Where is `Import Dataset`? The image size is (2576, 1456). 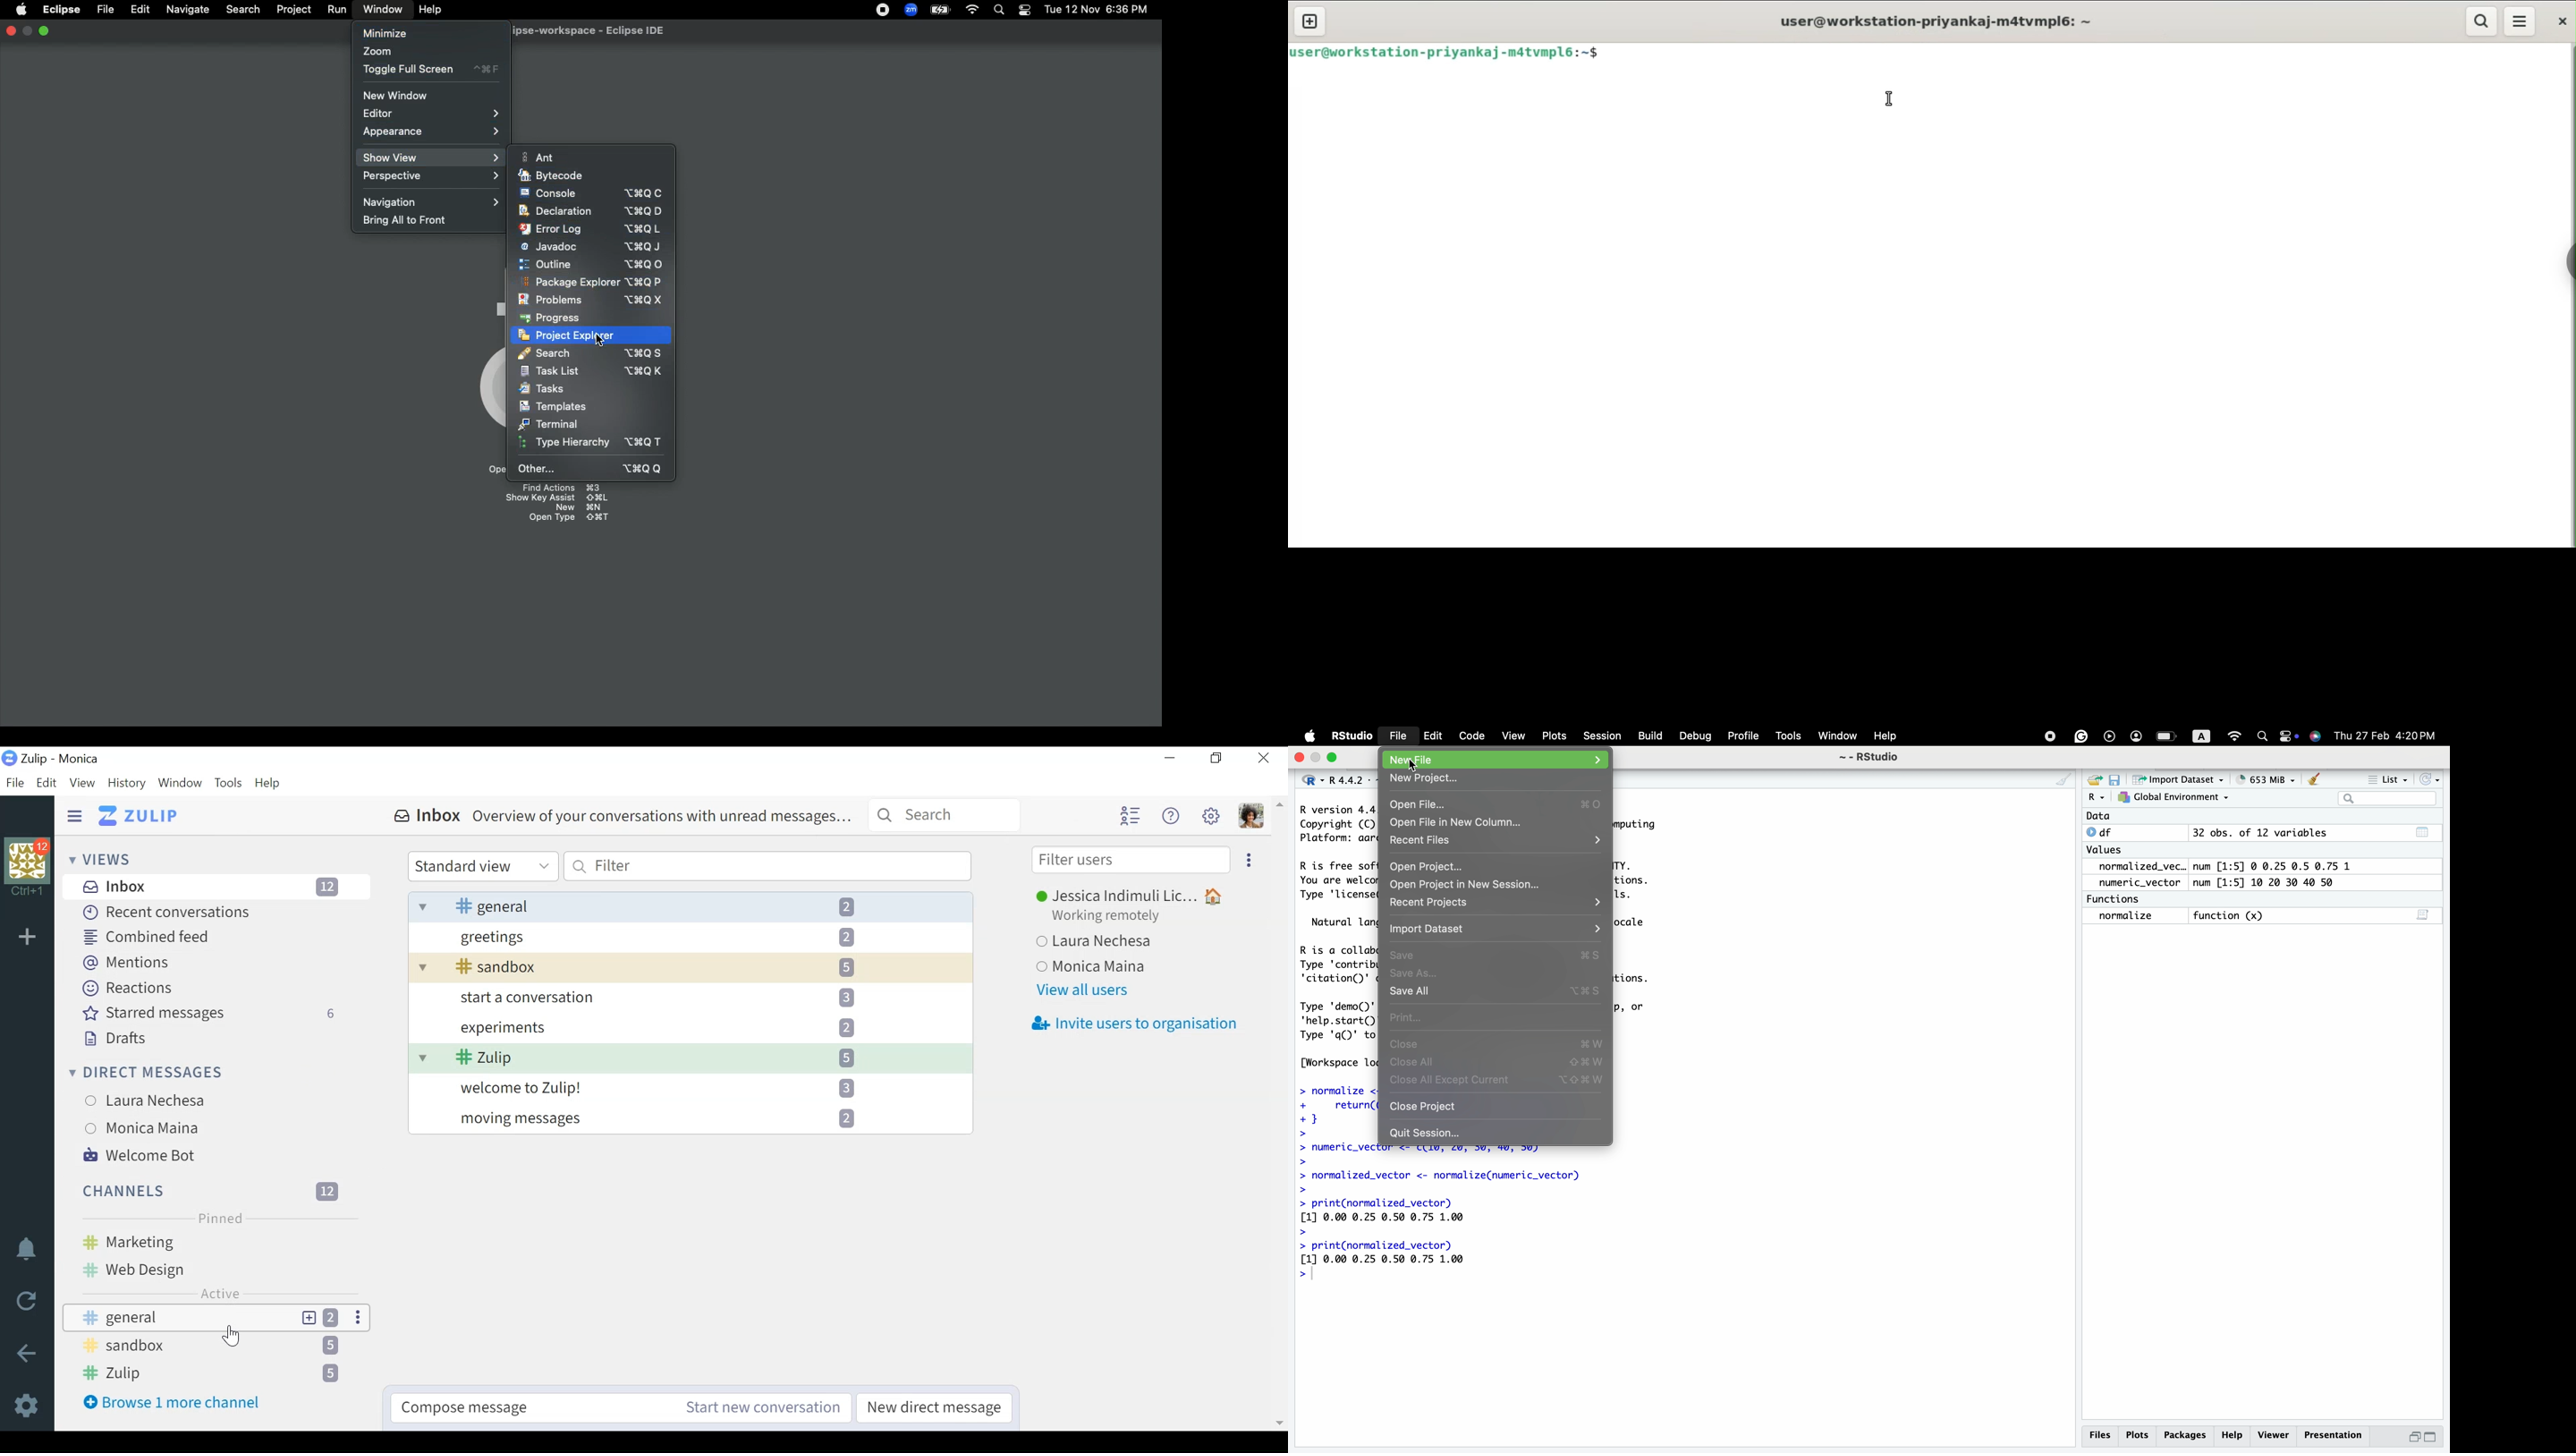
Import Dataset is located at coordinates (2181, 779).